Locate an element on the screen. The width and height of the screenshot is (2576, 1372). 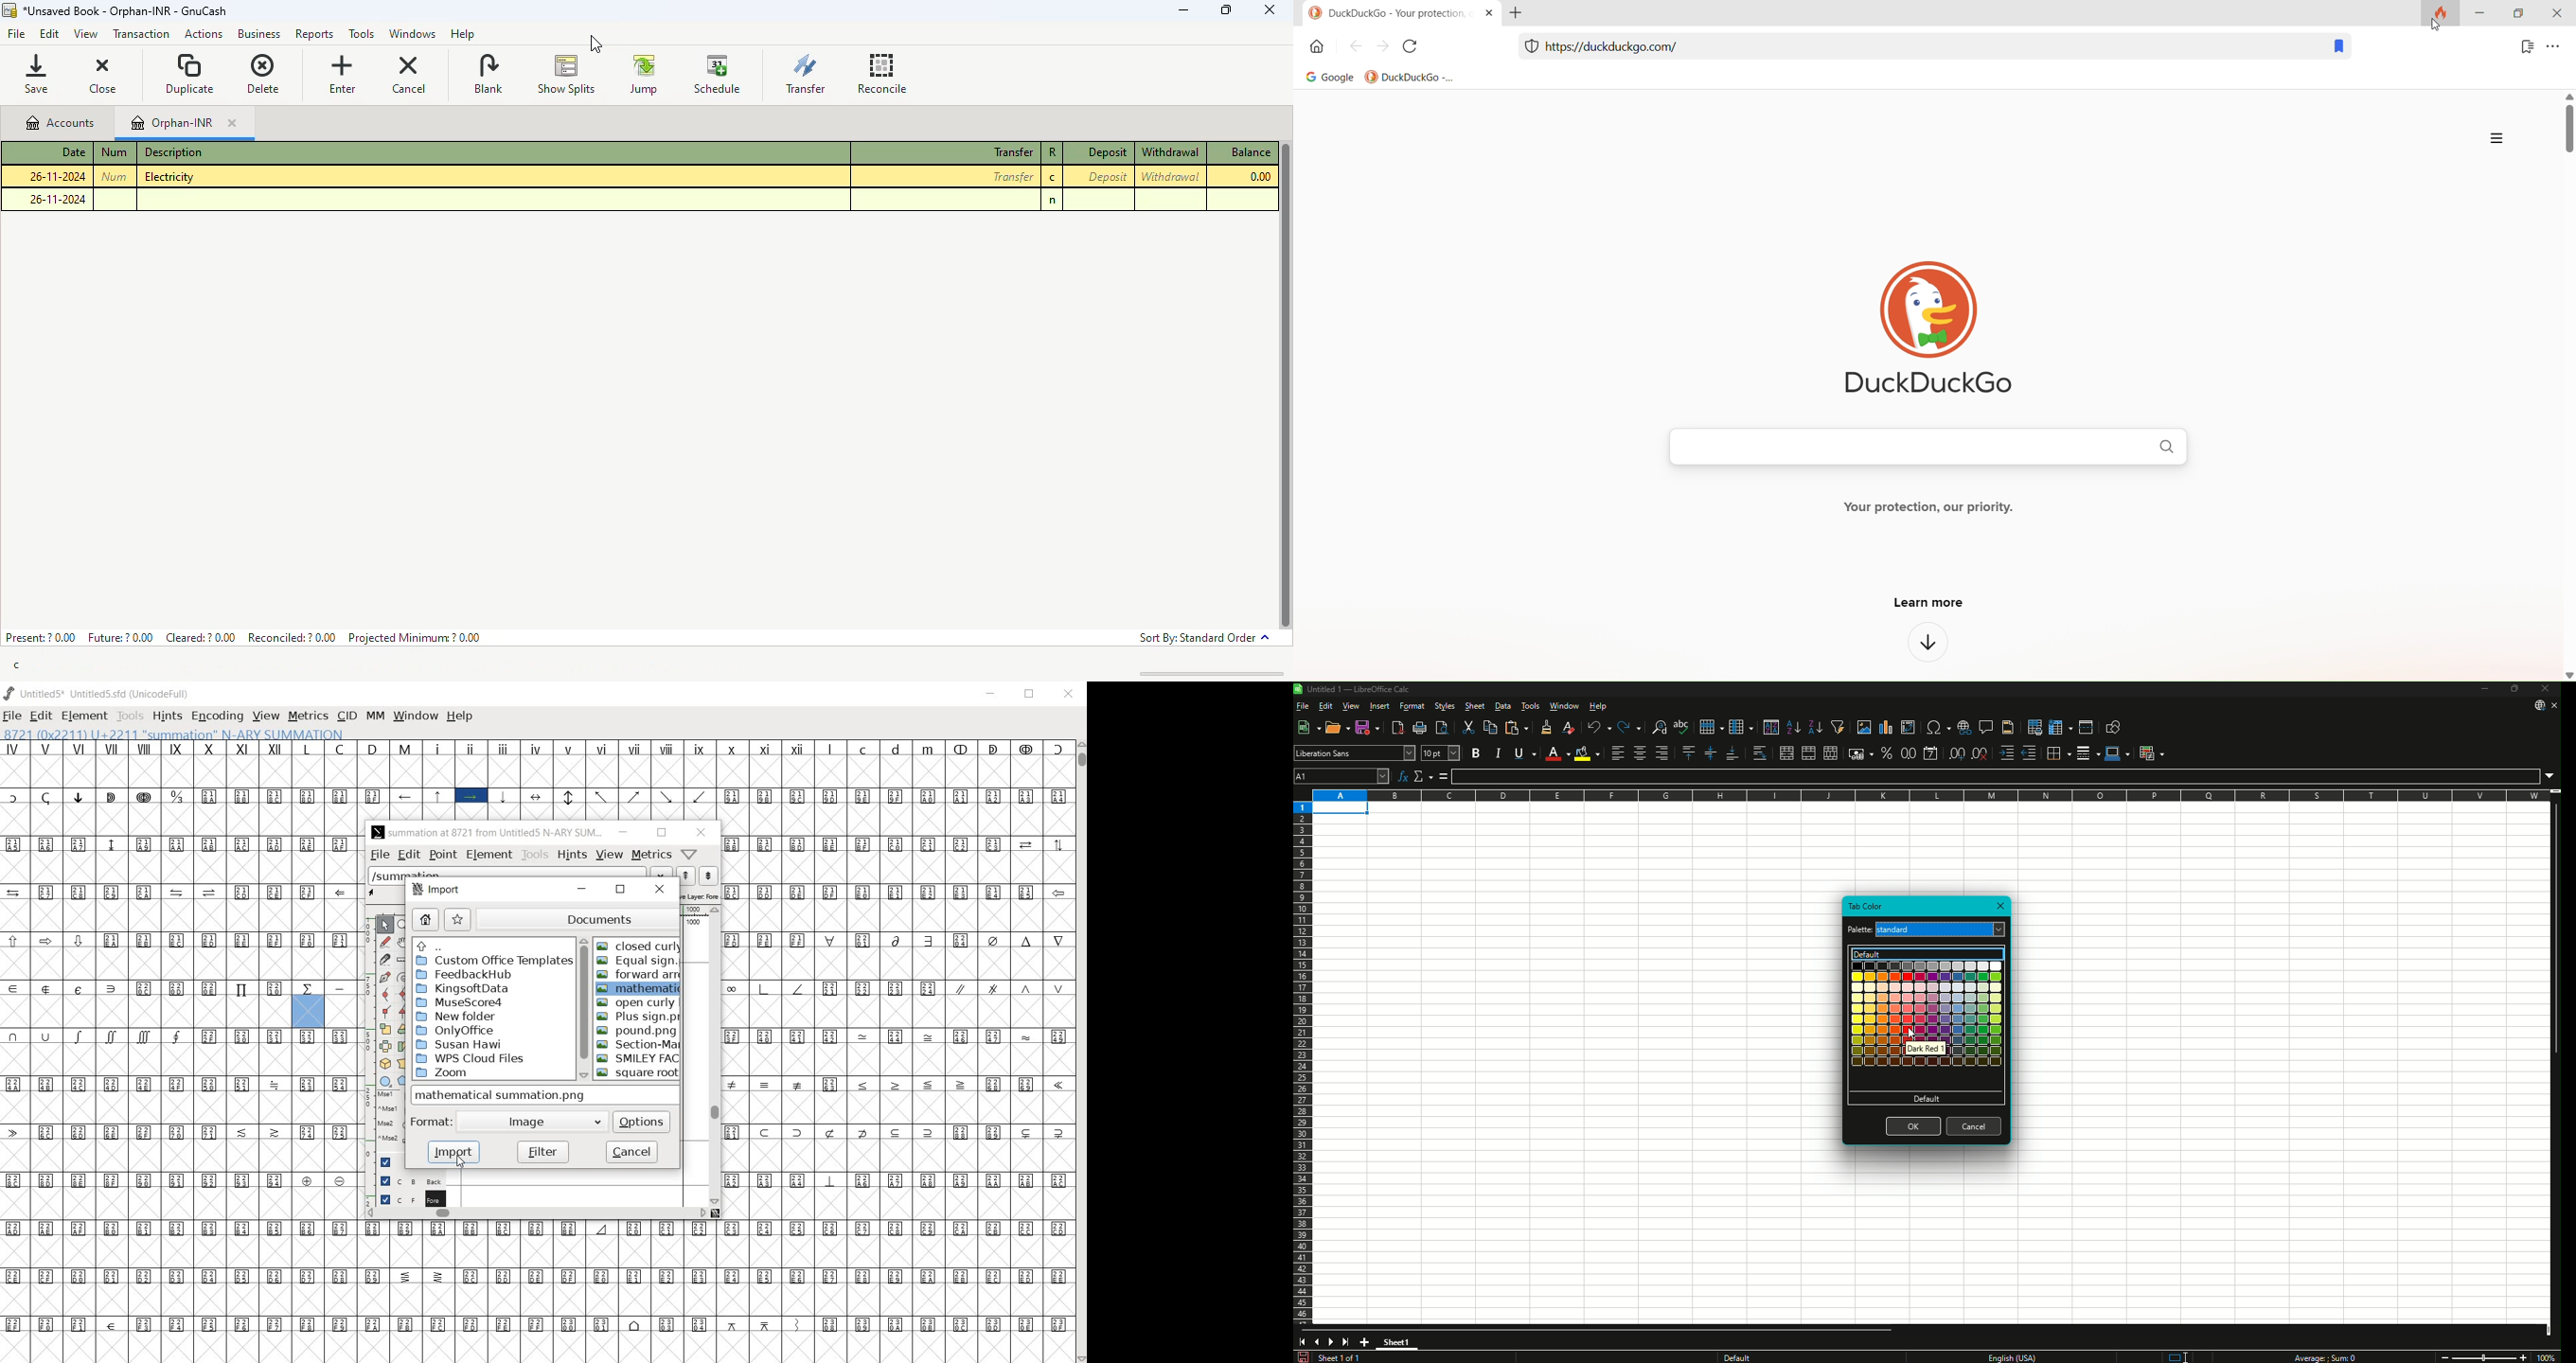
Column is located at coordinates (1742, 727).